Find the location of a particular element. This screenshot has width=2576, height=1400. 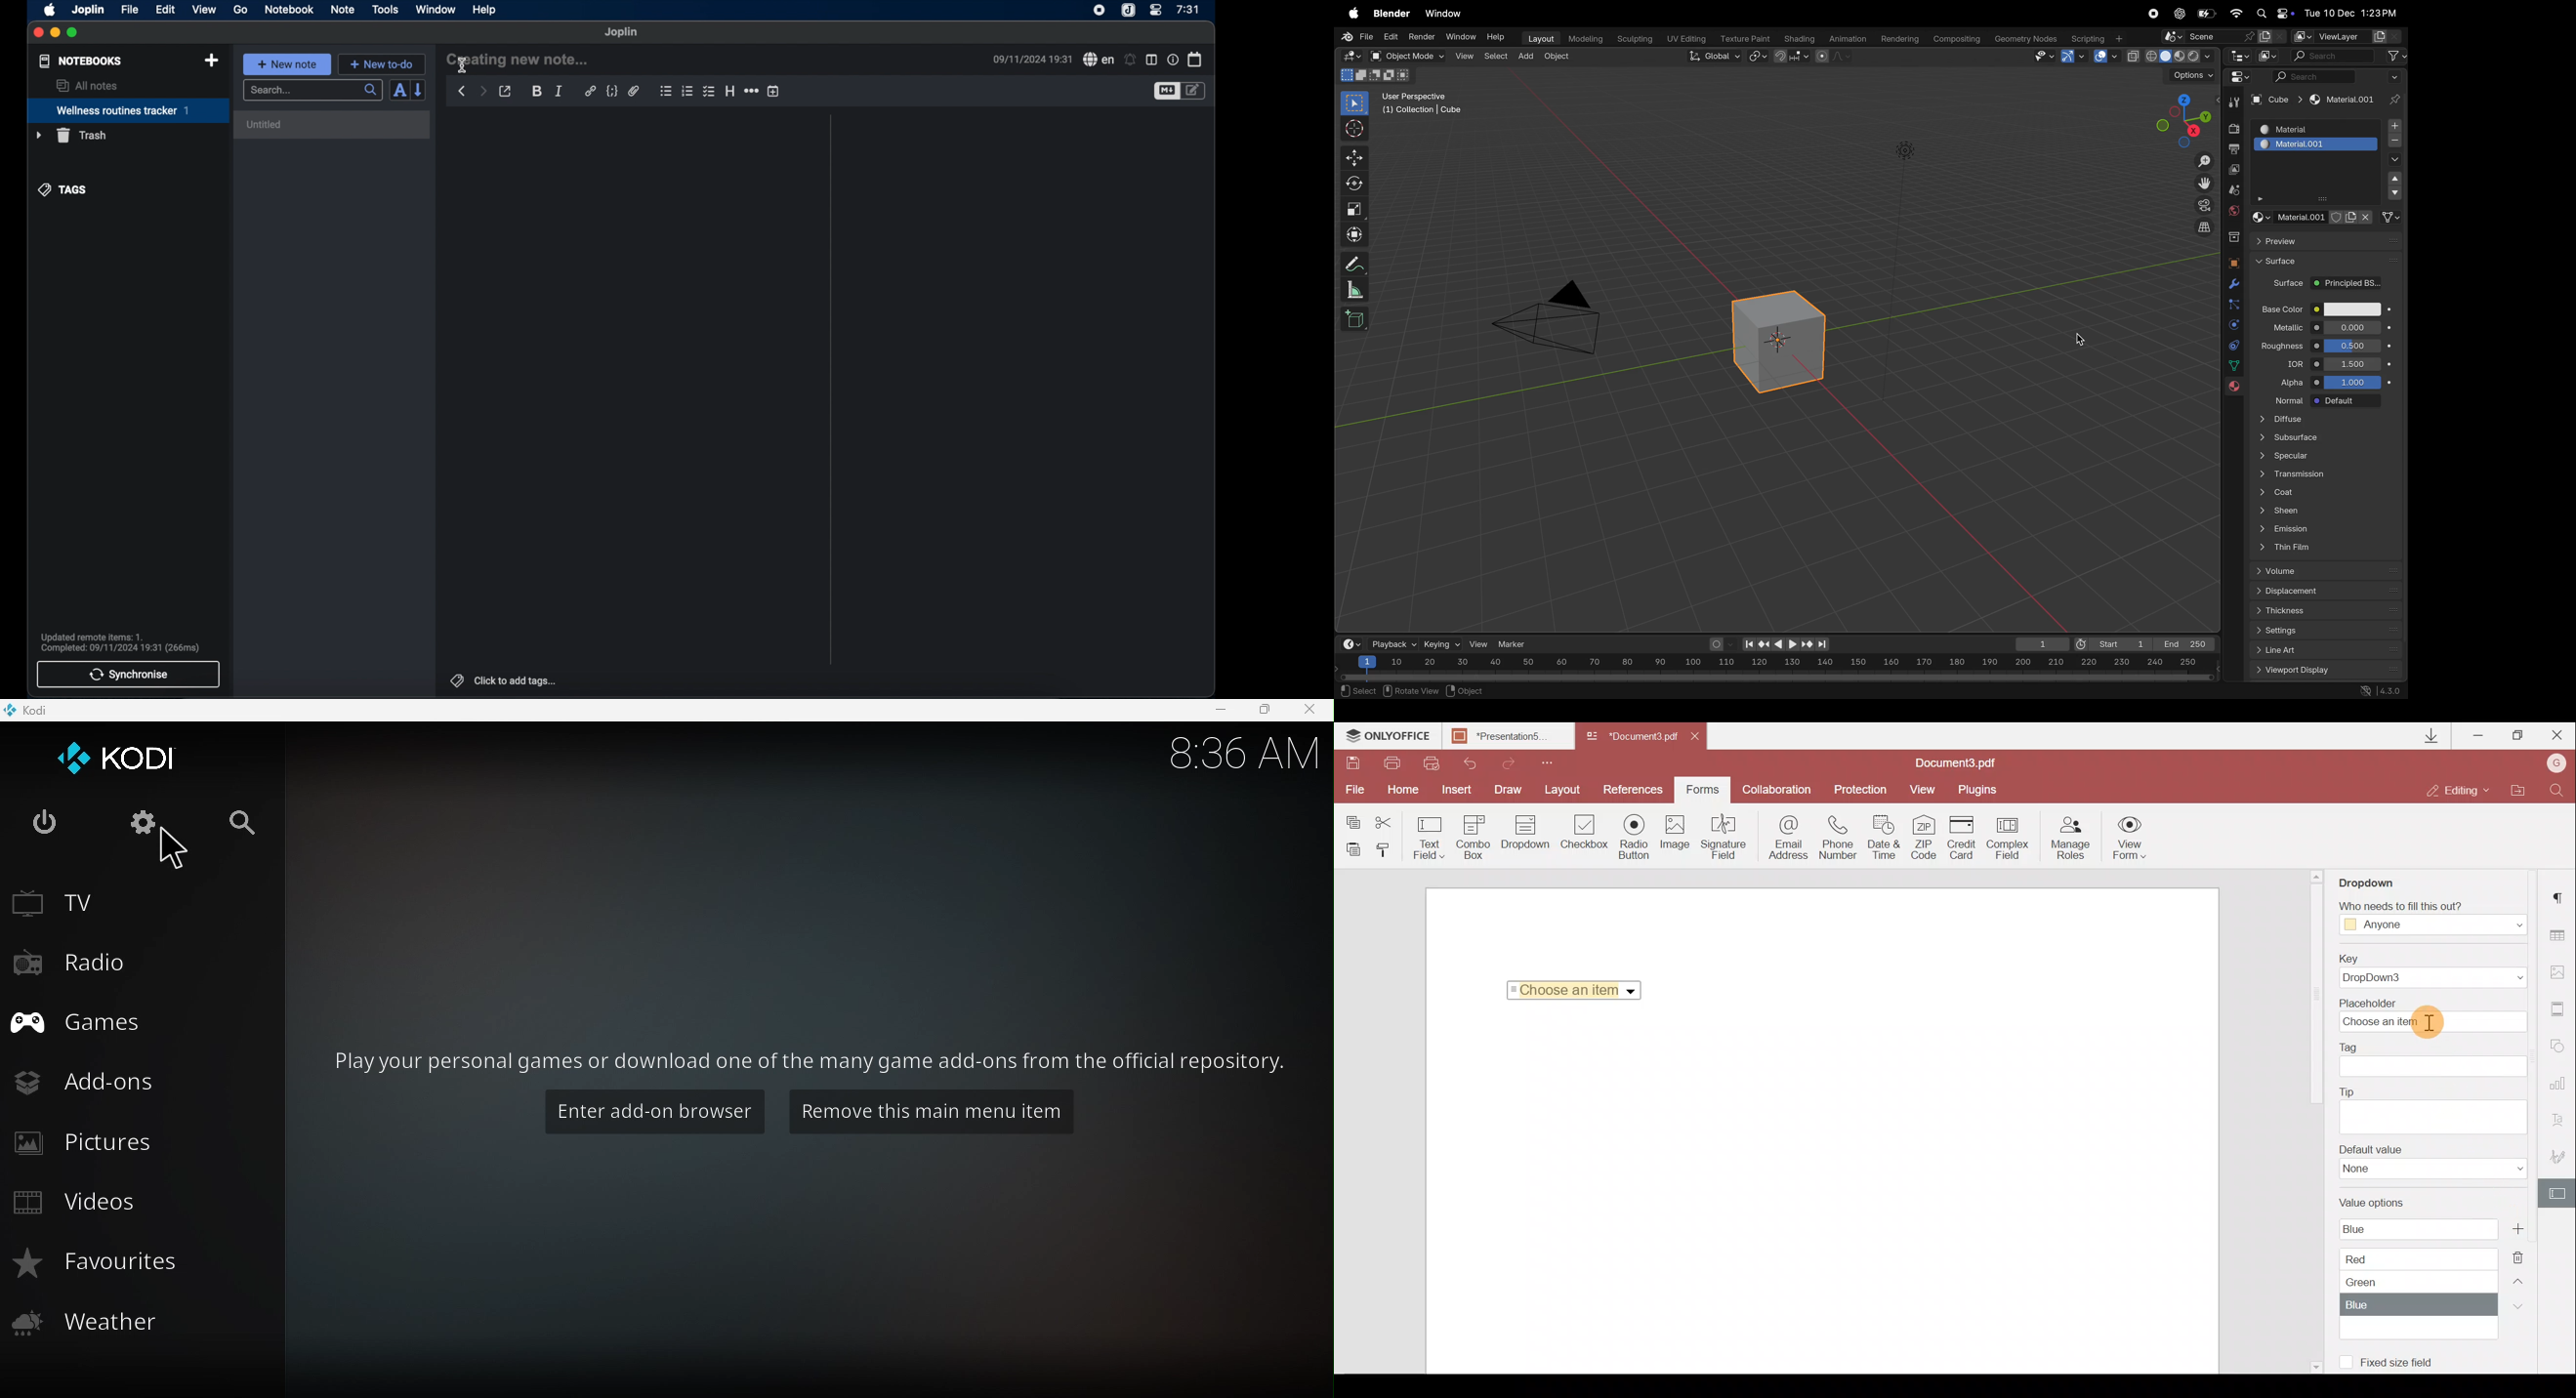

Weather is located at coordinates (141, 1322).